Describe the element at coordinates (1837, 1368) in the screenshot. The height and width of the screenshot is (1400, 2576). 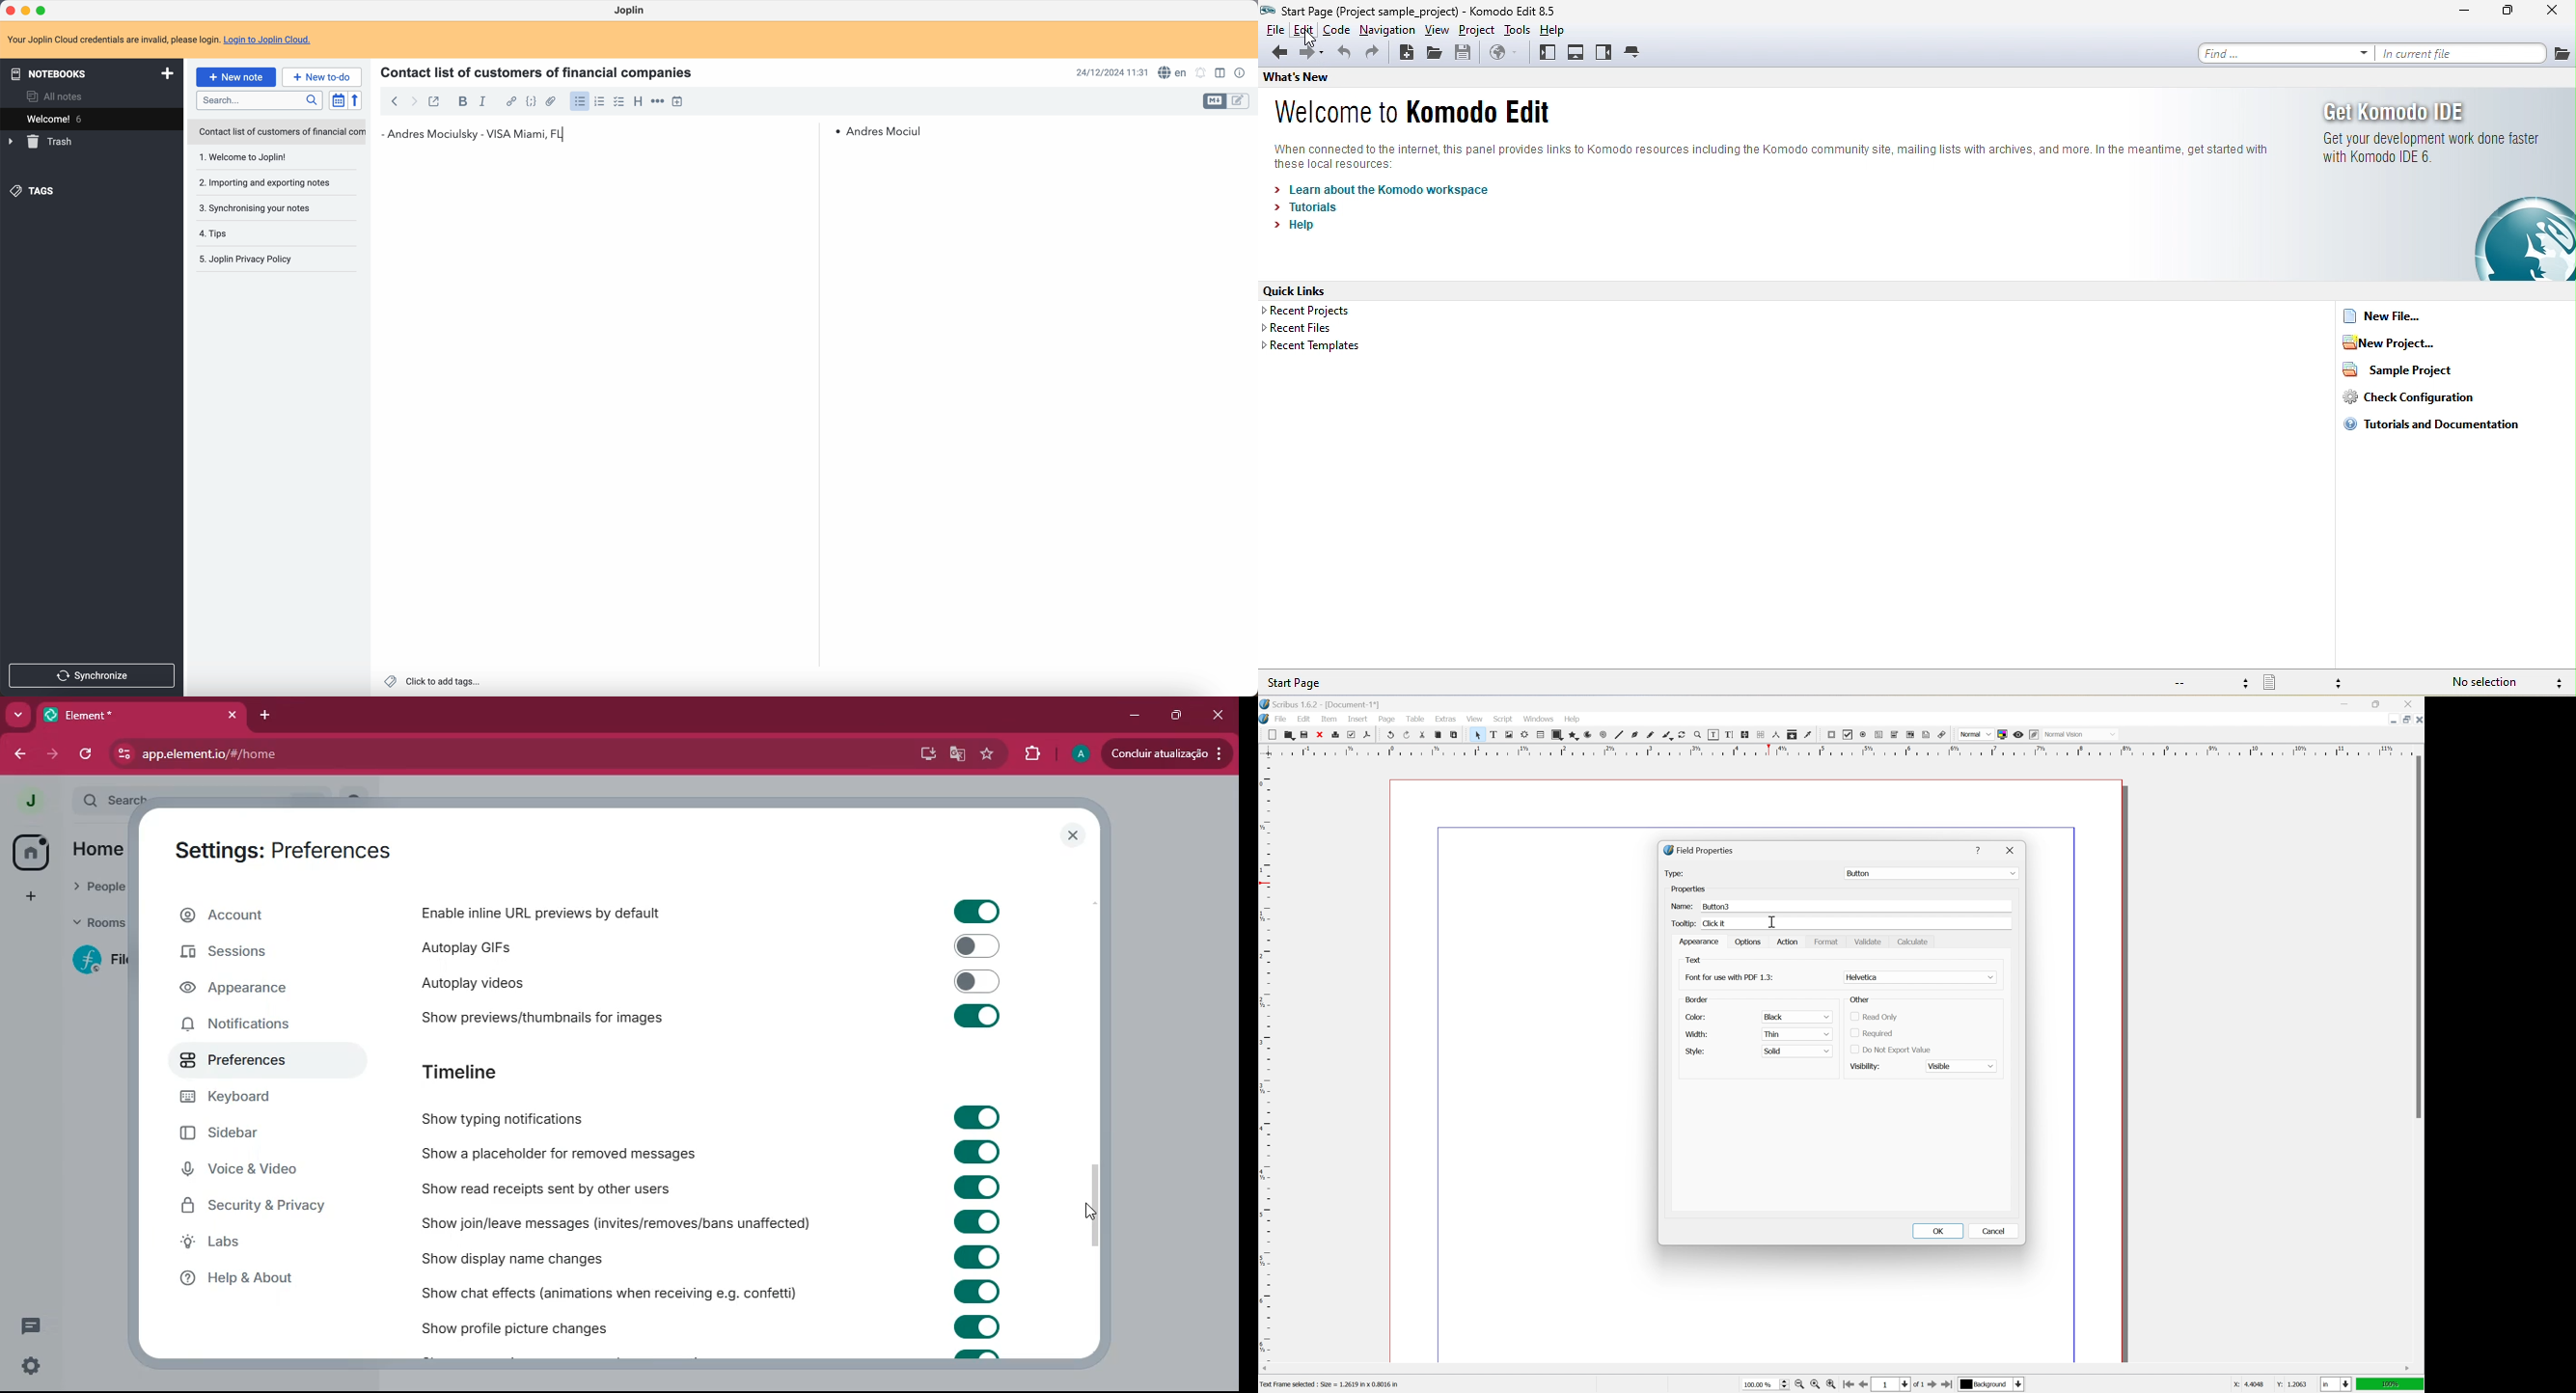
I see `scroll bar` at that location.